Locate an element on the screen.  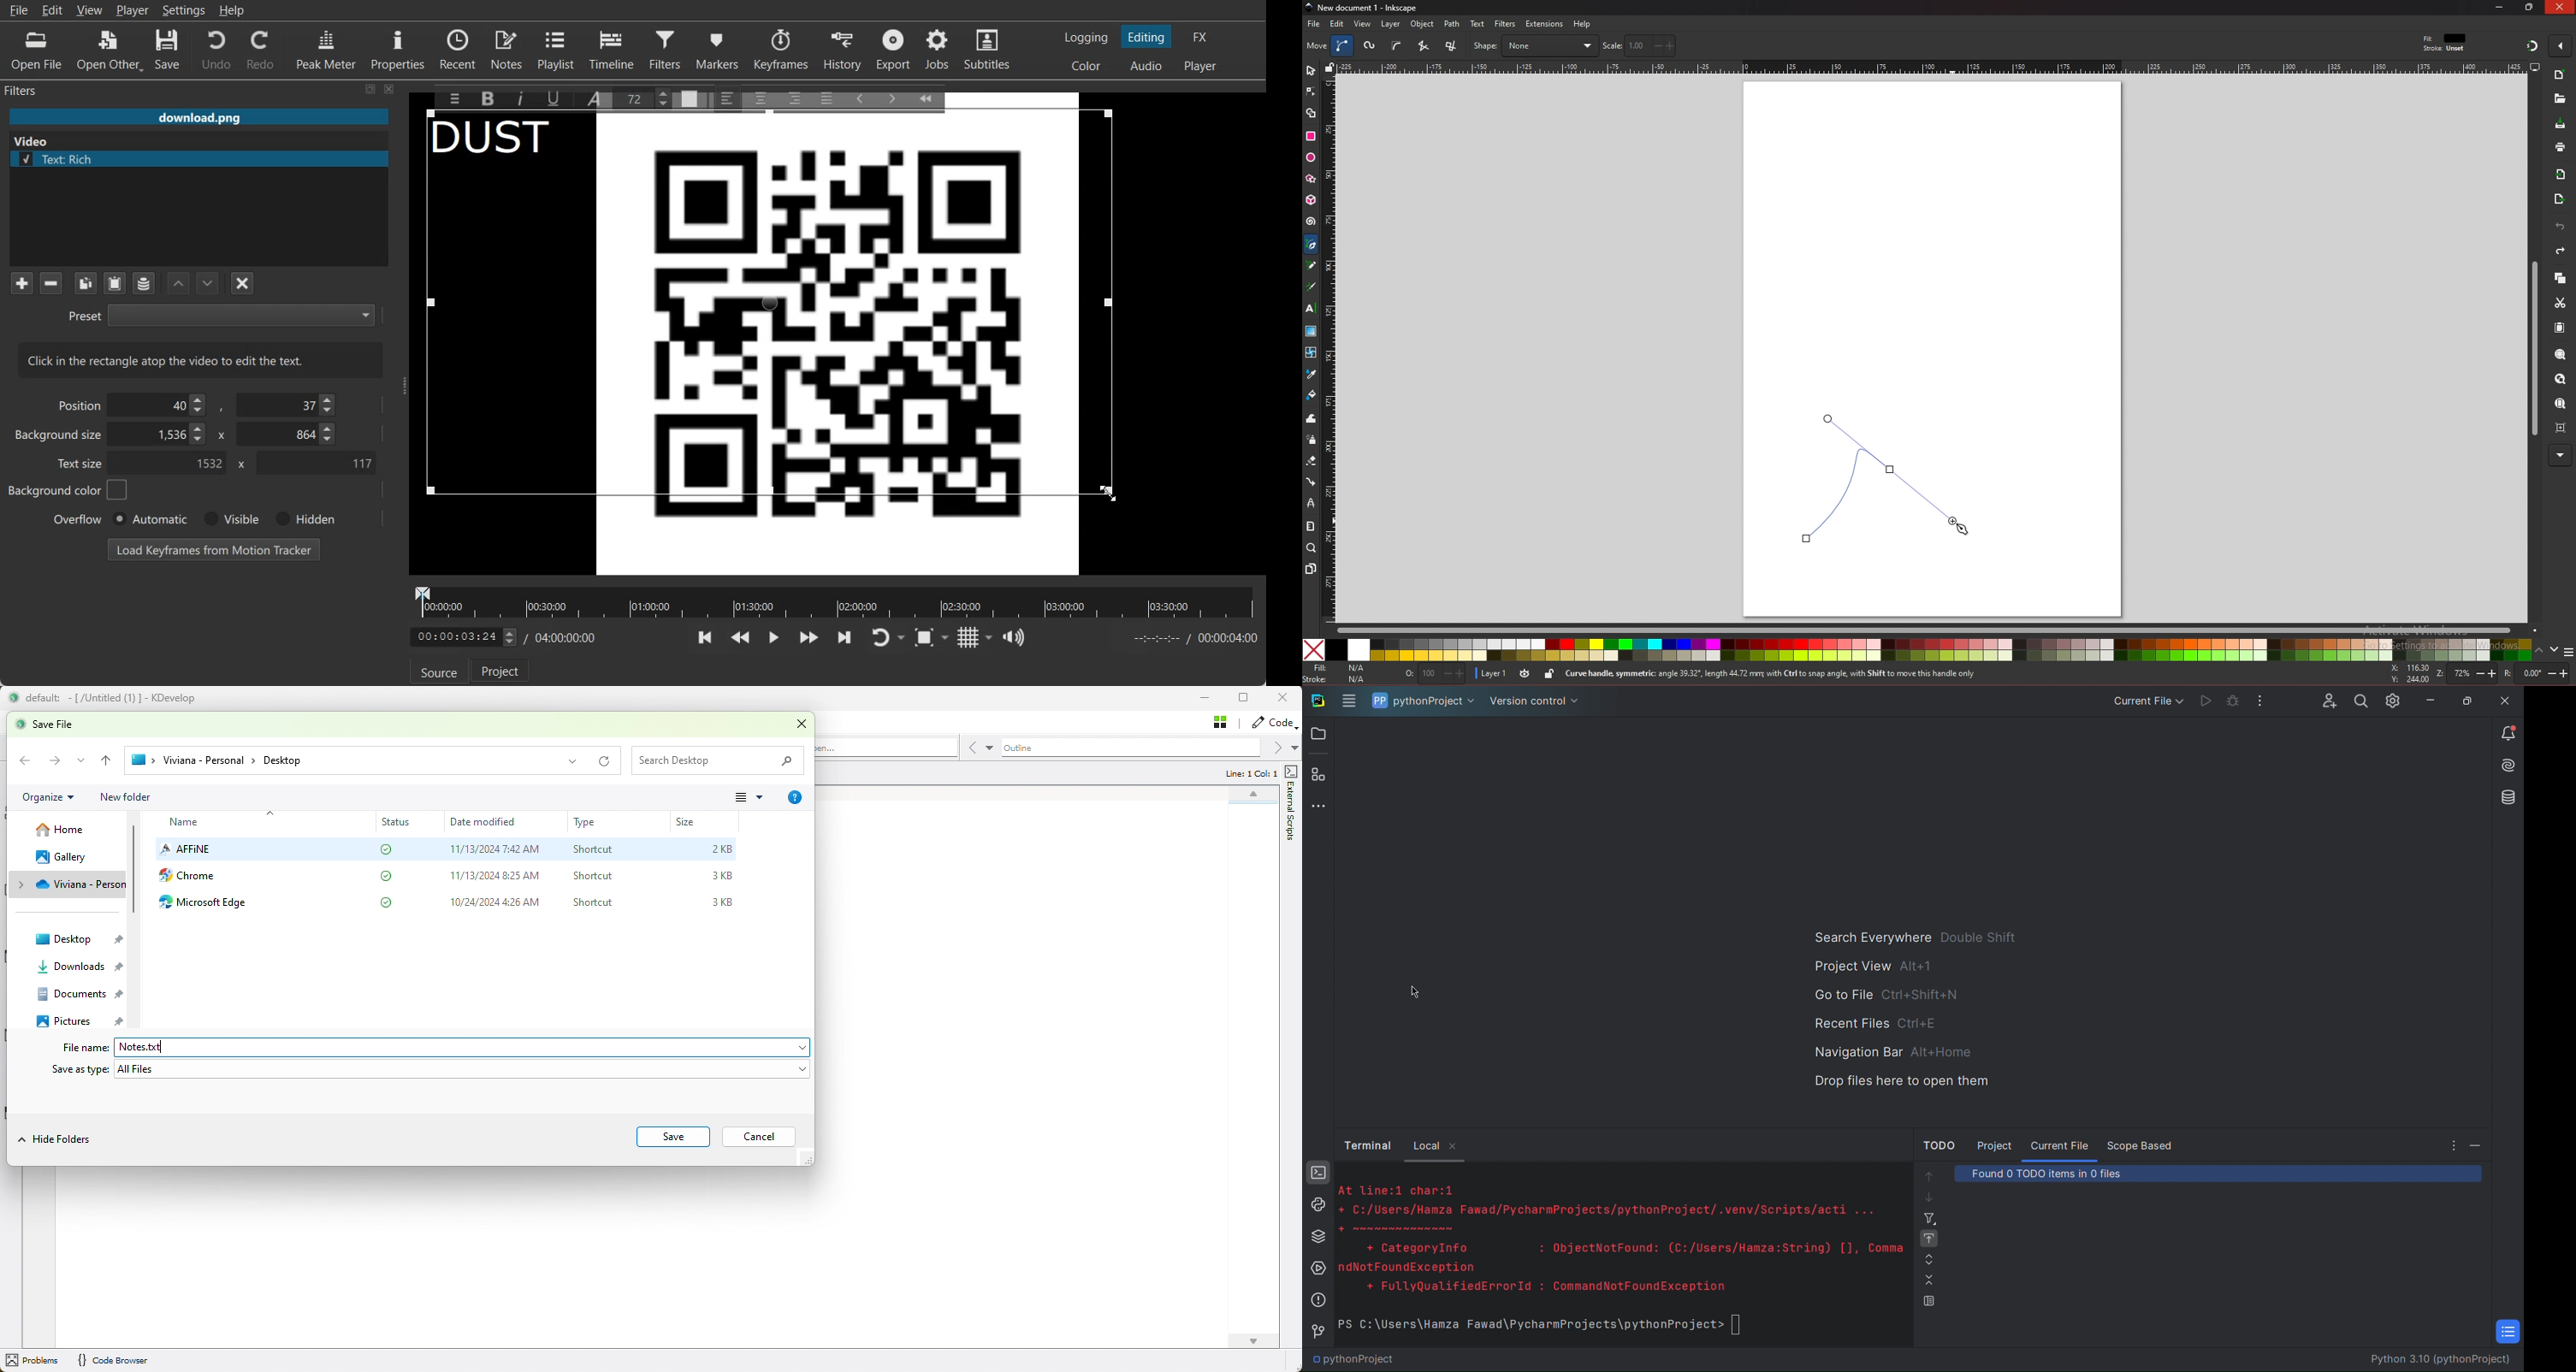
horizontal rule is located at coordinates (1931, 66).